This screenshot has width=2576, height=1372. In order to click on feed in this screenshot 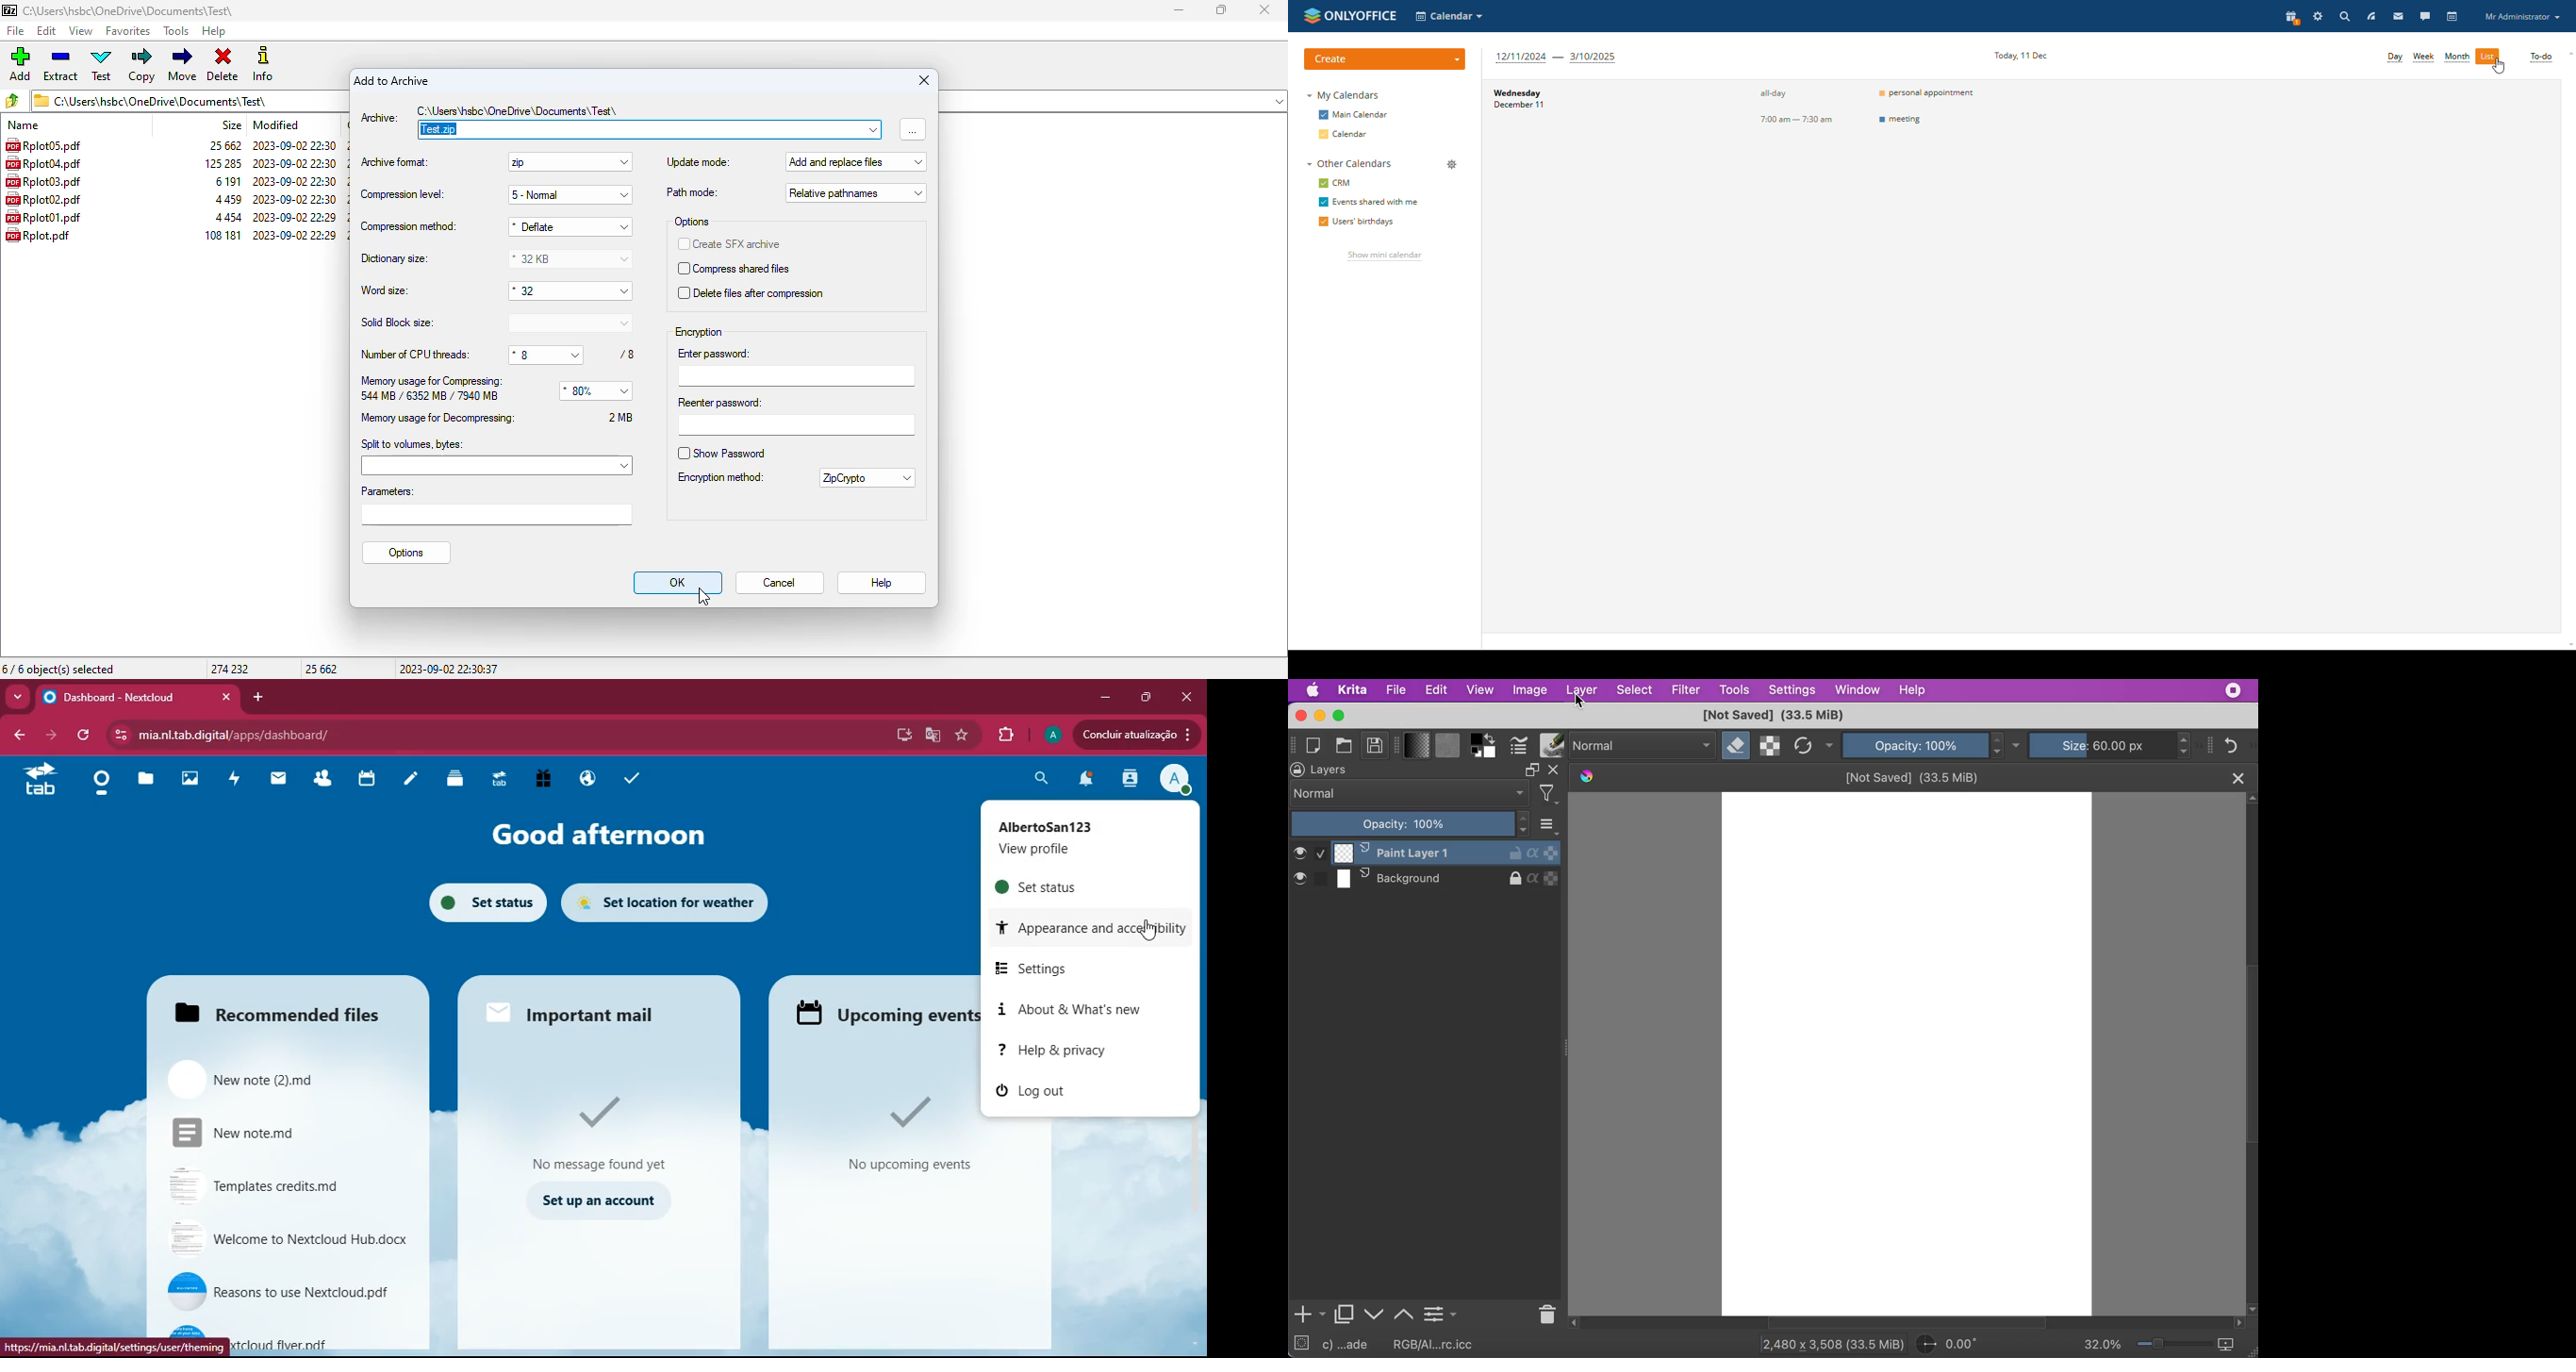, I will do `click(2372, 17)`.